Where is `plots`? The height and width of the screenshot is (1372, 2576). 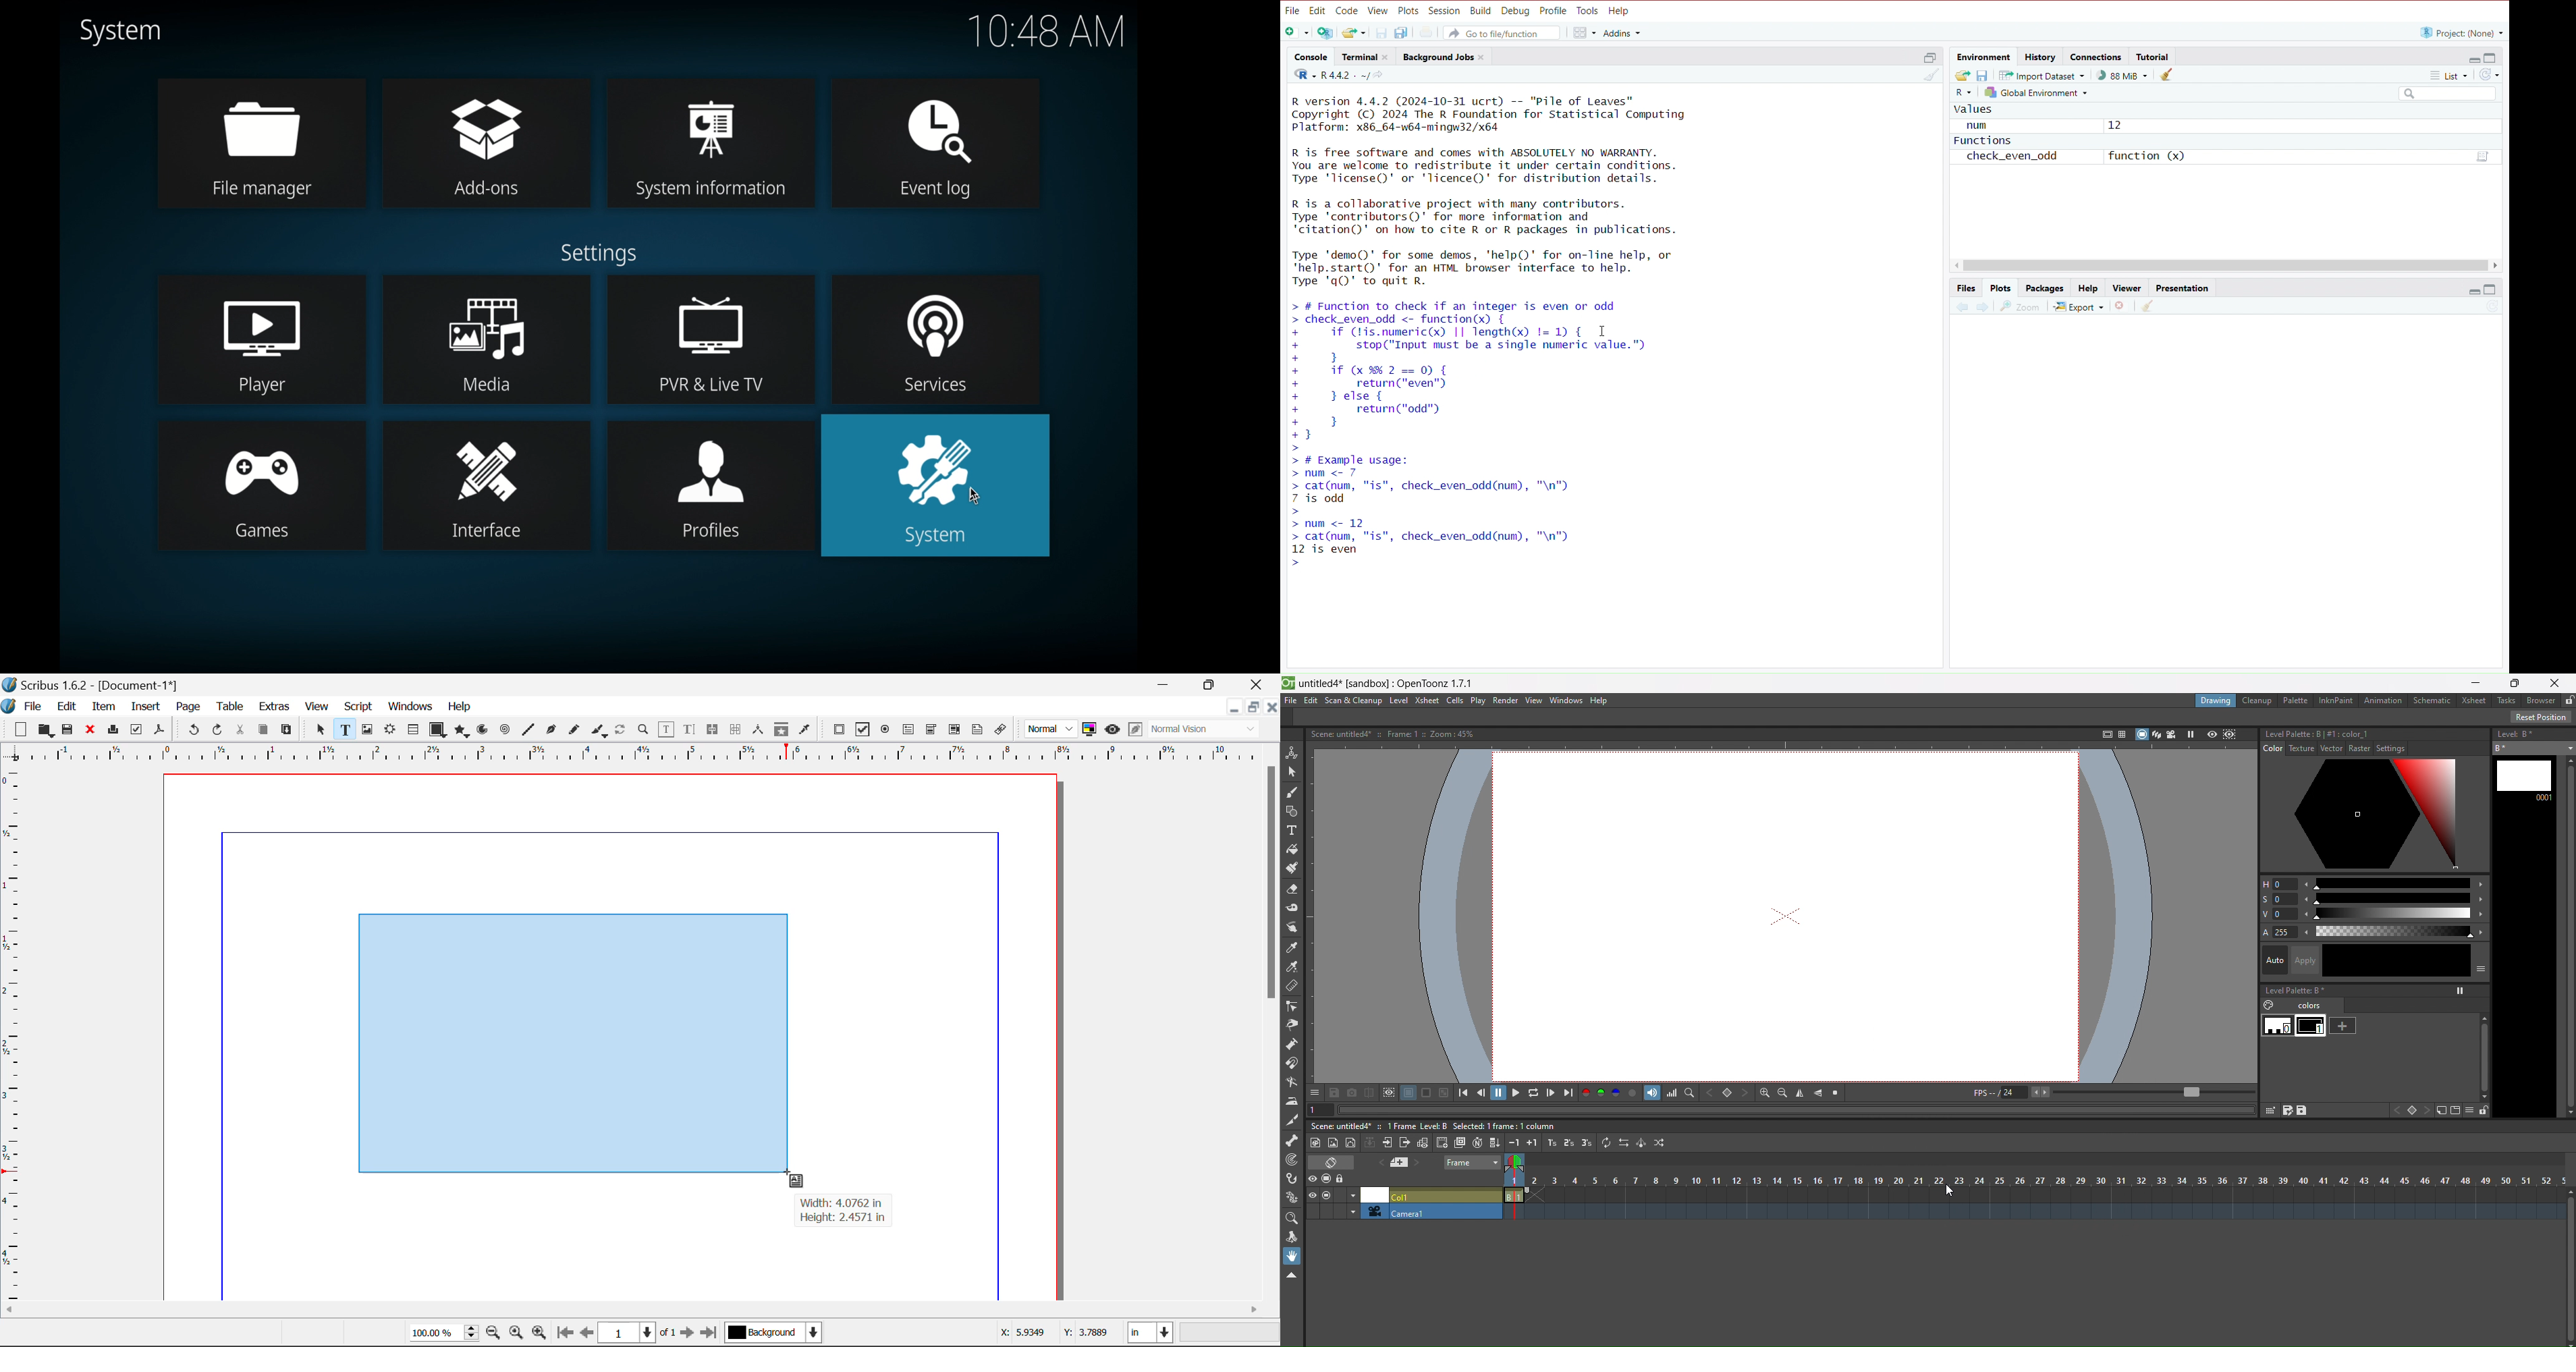 plots is located at coordinates (2001, 288).